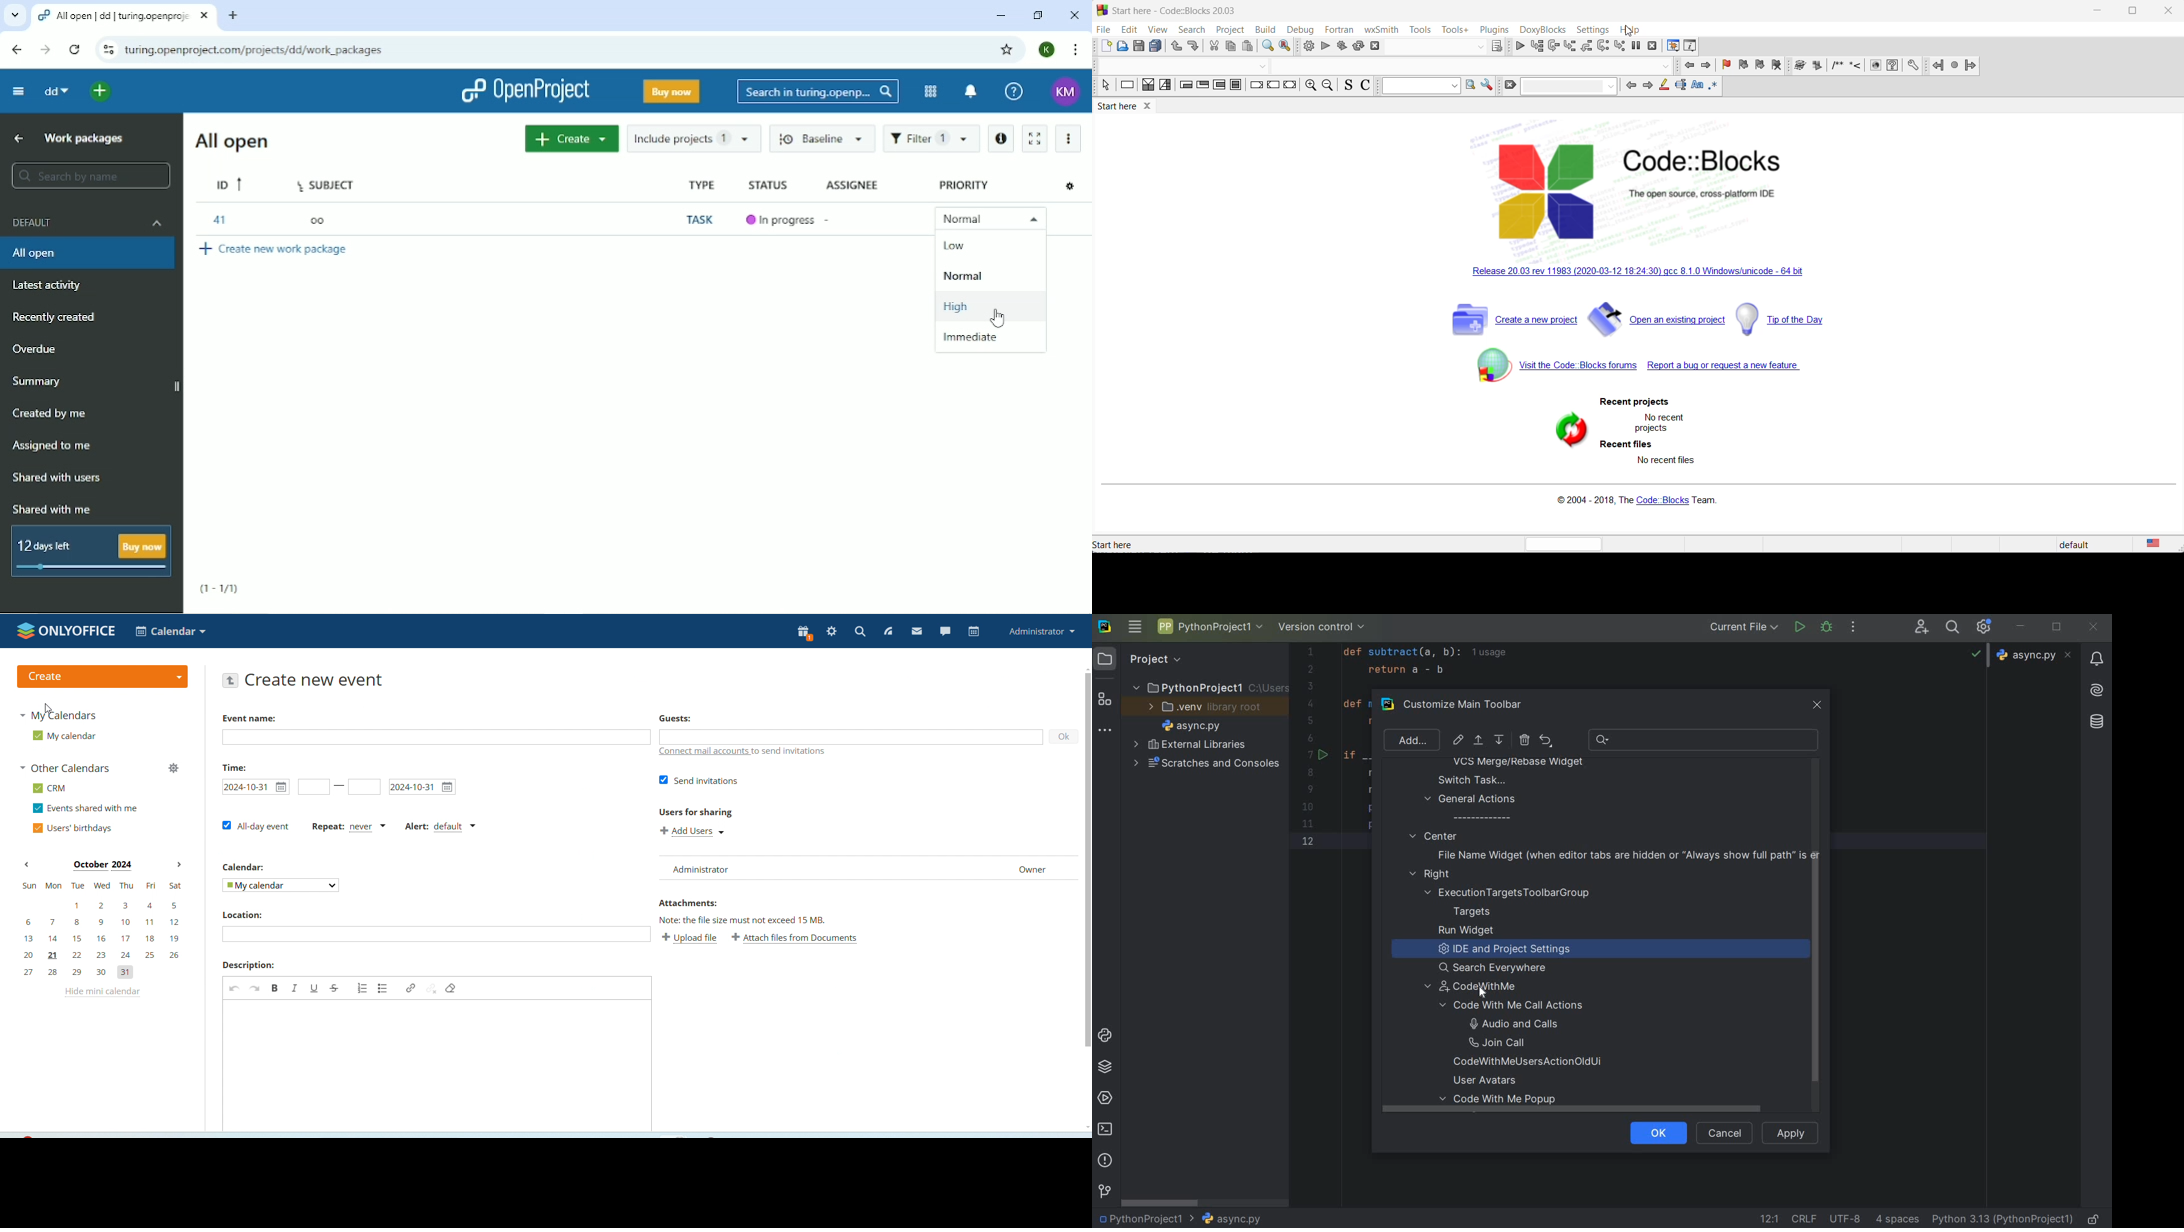  I want to click on step into instruction, so click(1620, 46).